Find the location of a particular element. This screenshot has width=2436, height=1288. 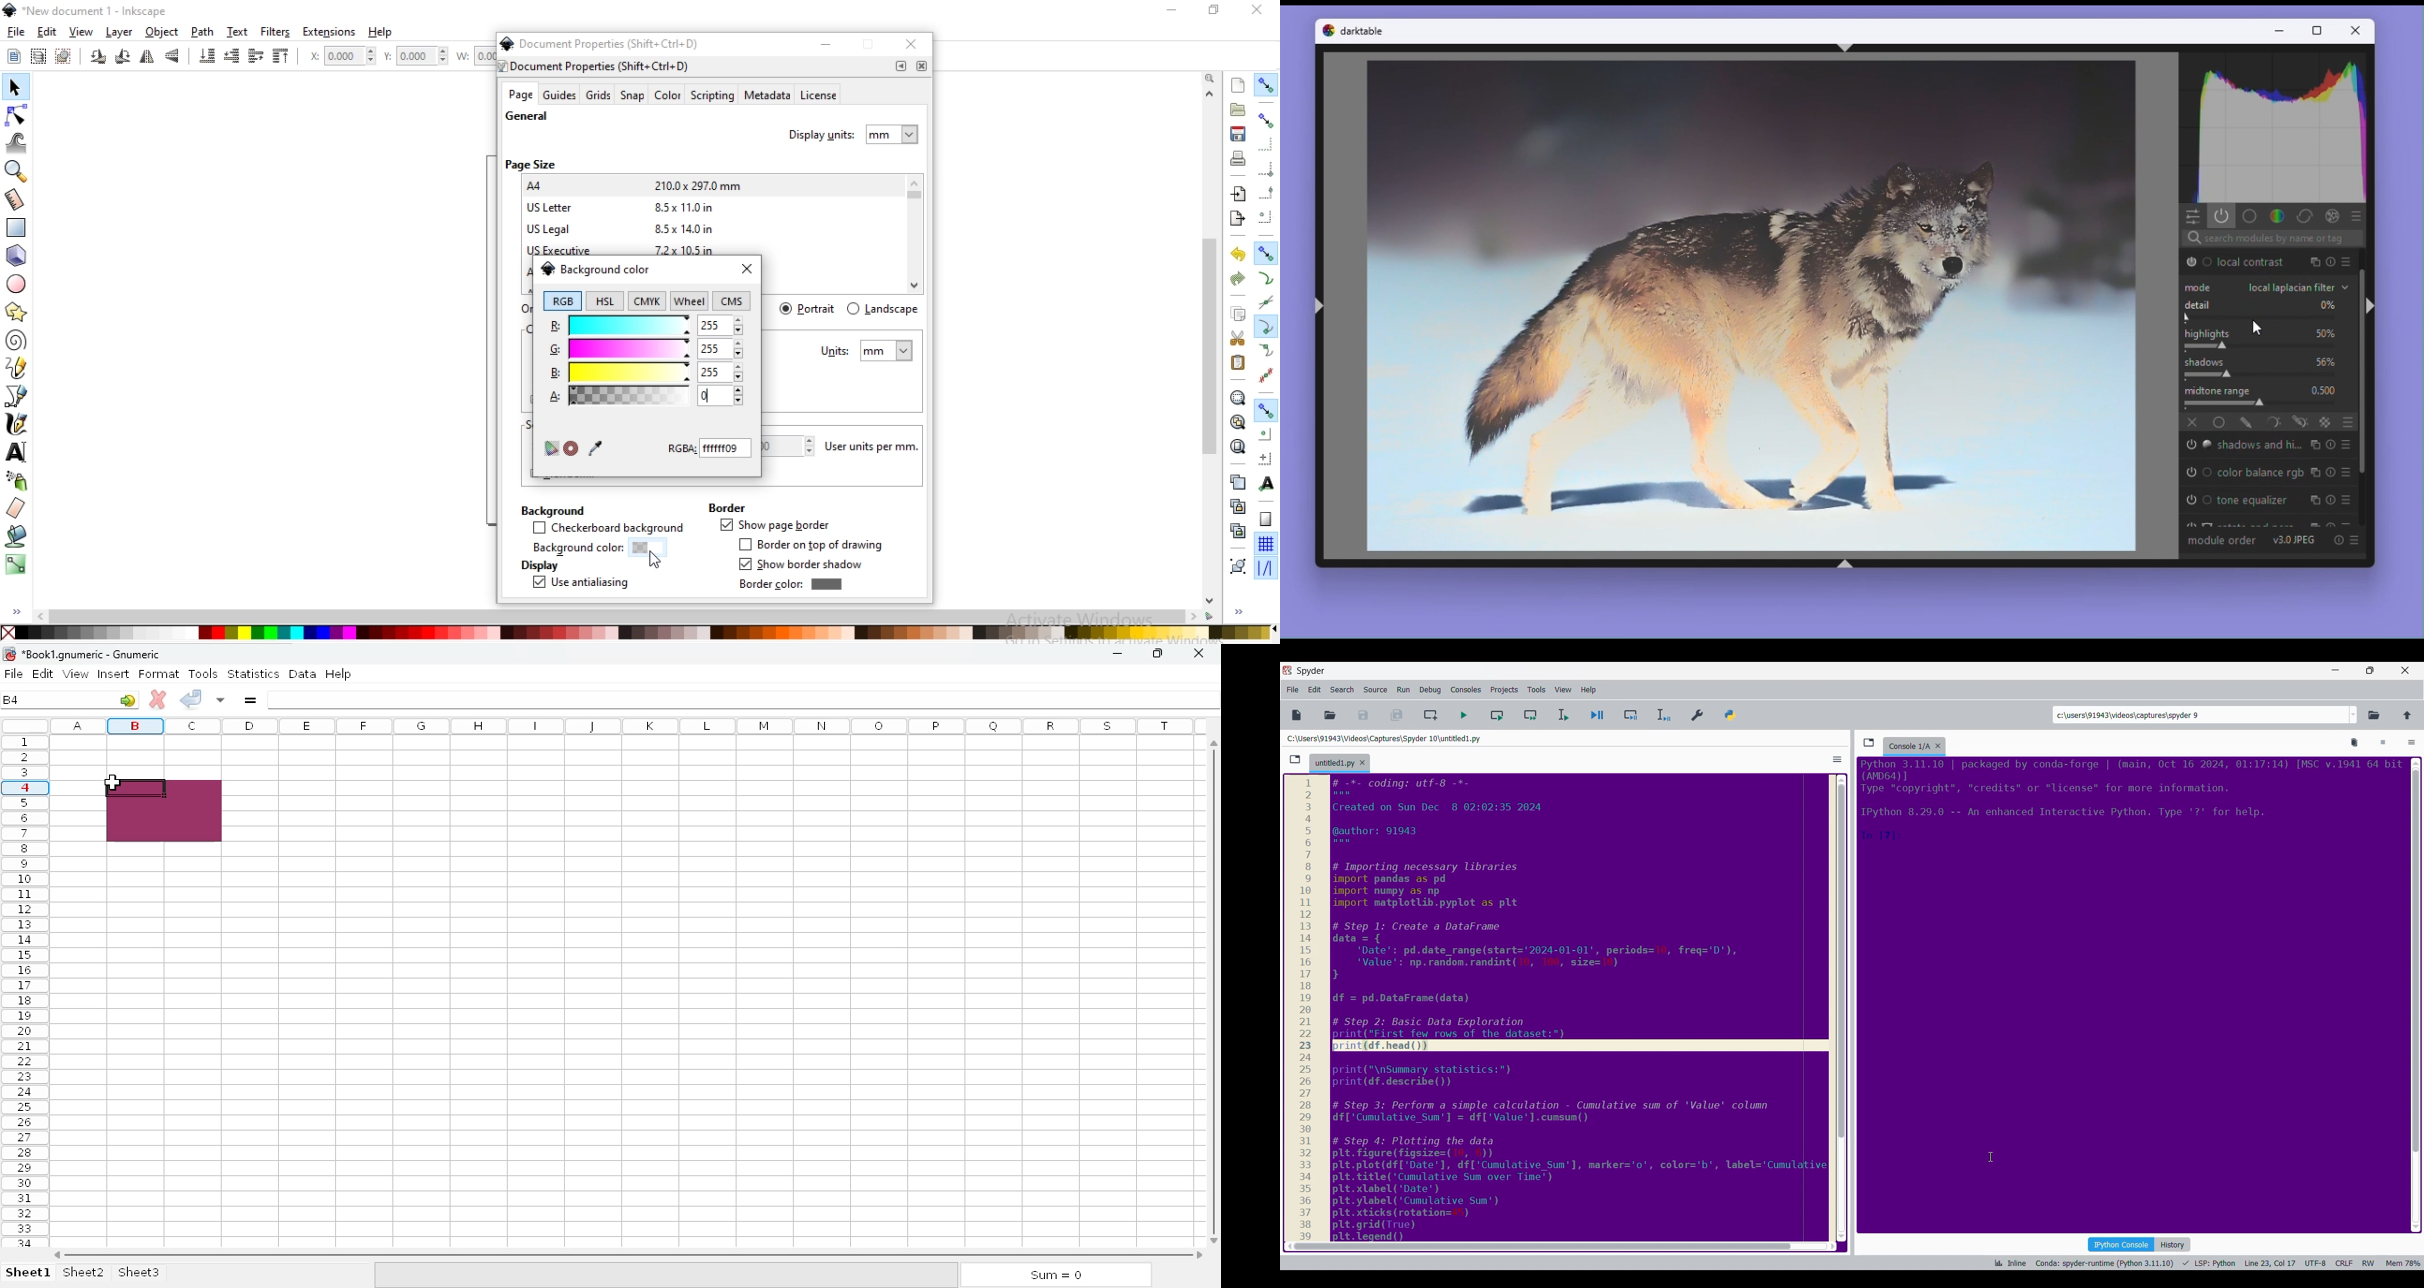

erase existing paths is located at coordinates (16, 507).